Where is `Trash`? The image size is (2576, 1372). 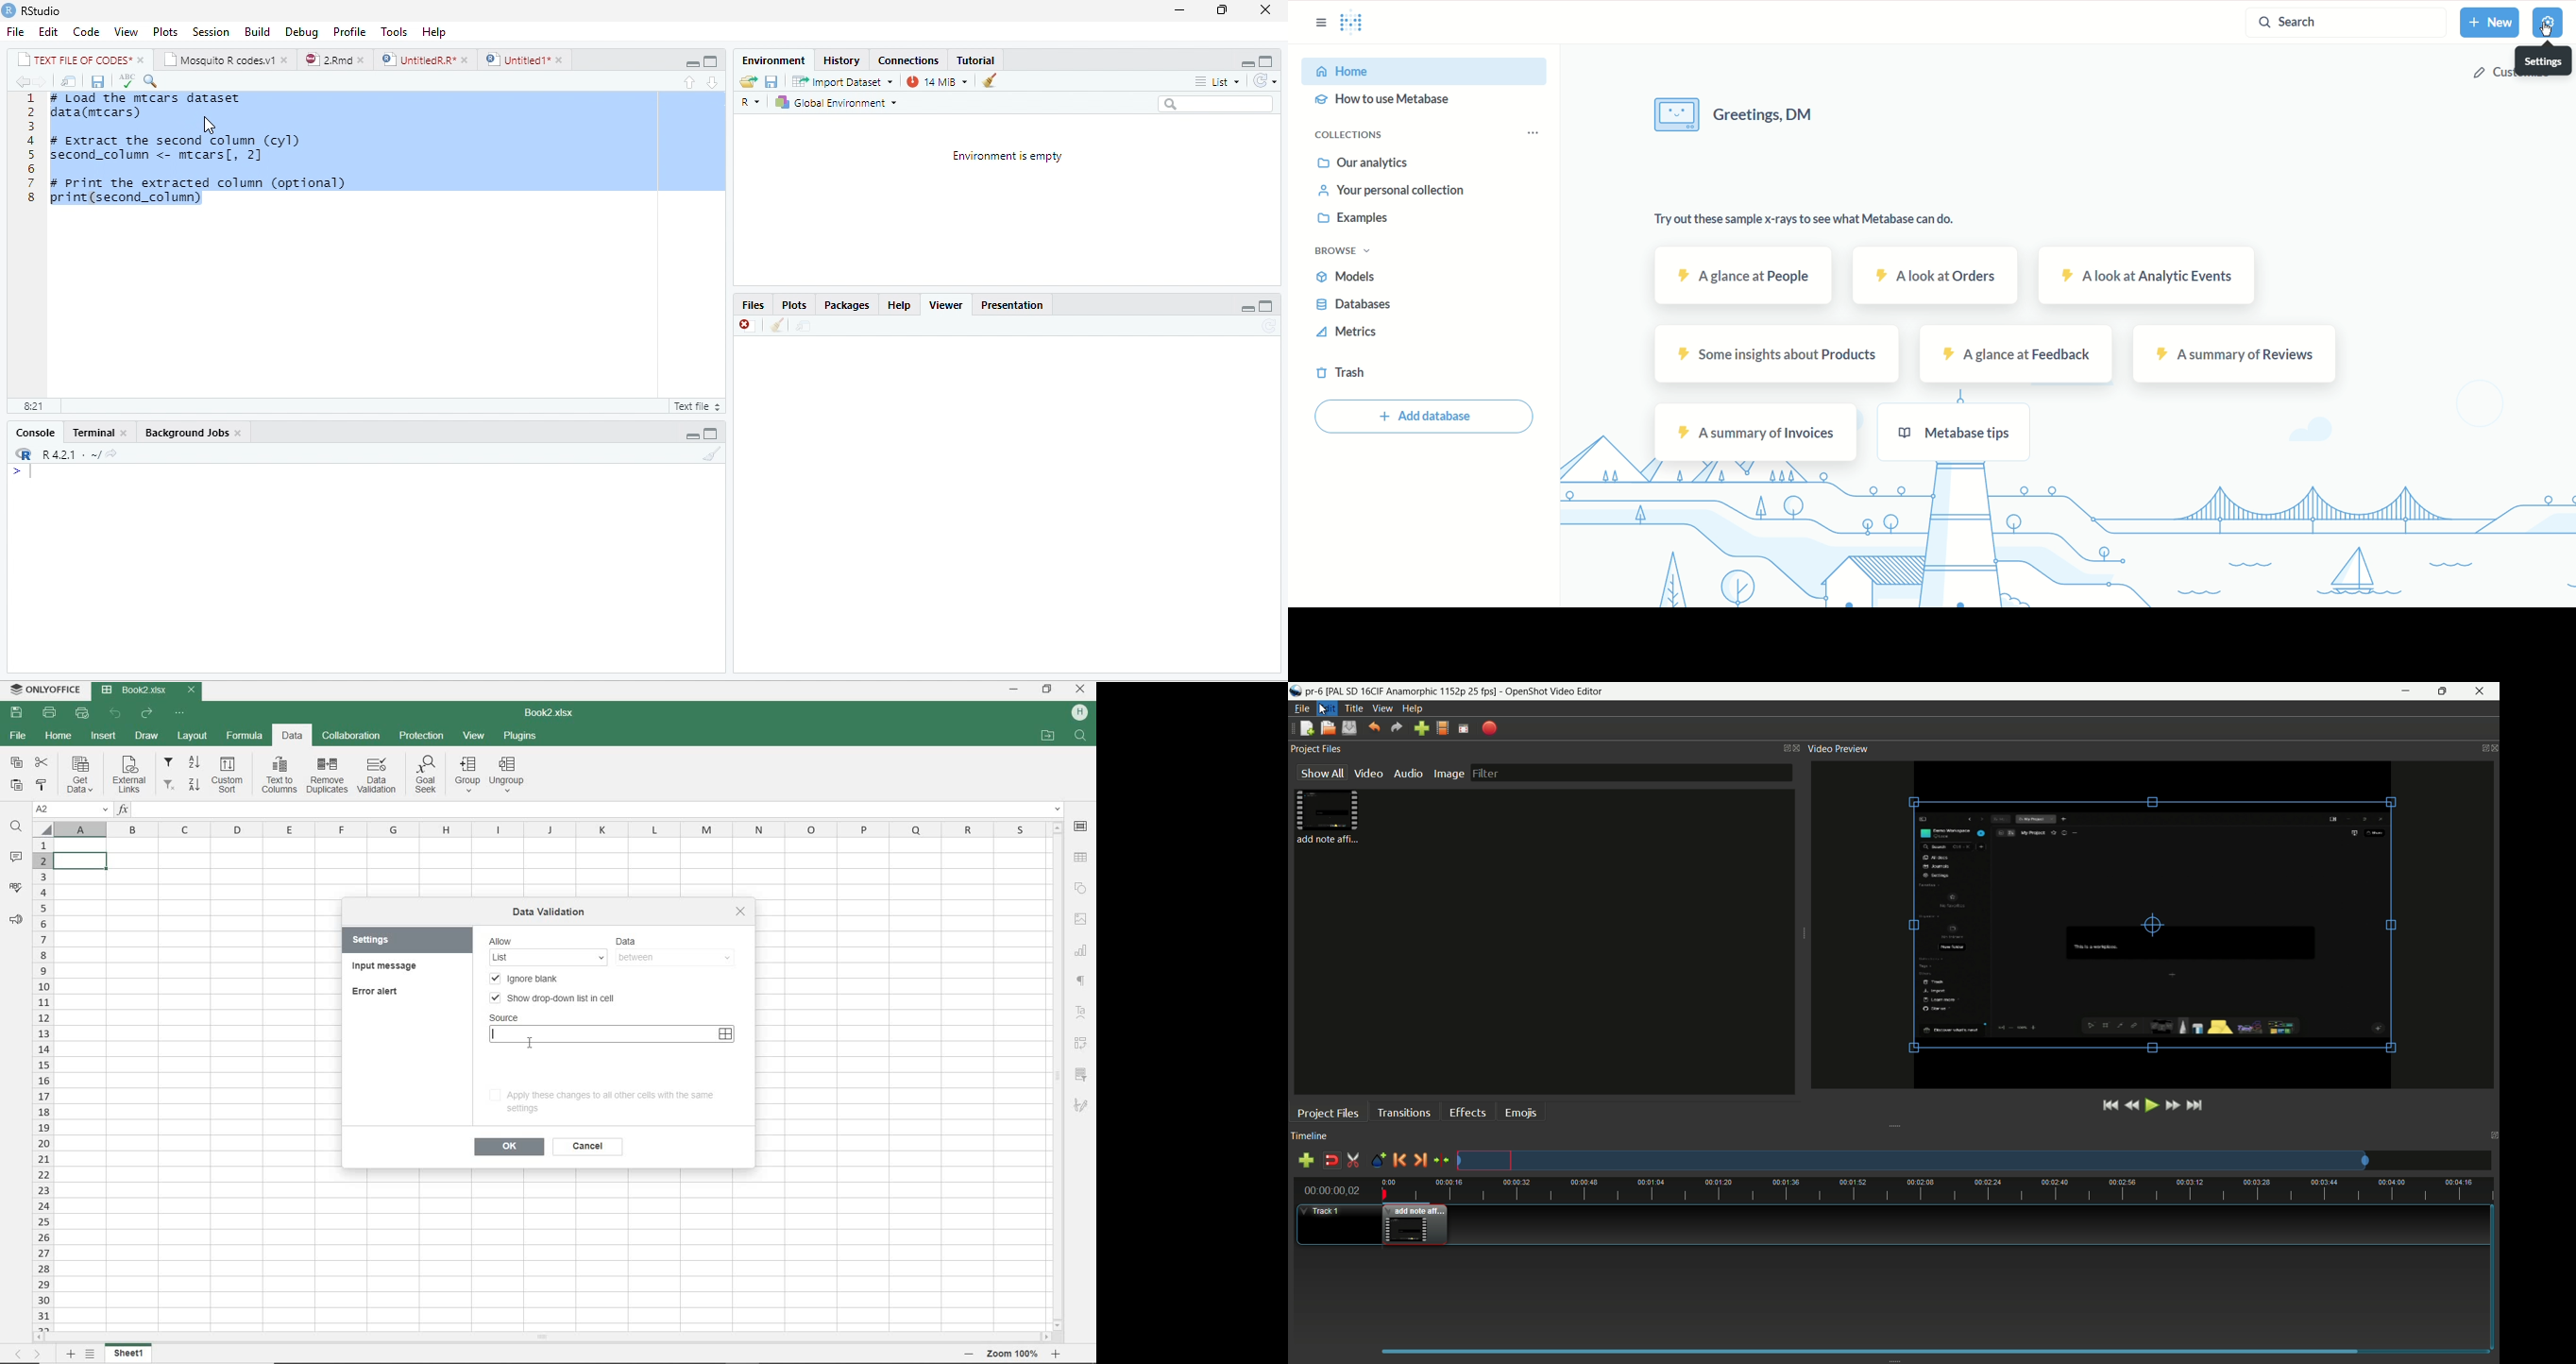 Trash is located at coordinates (1395, 374).